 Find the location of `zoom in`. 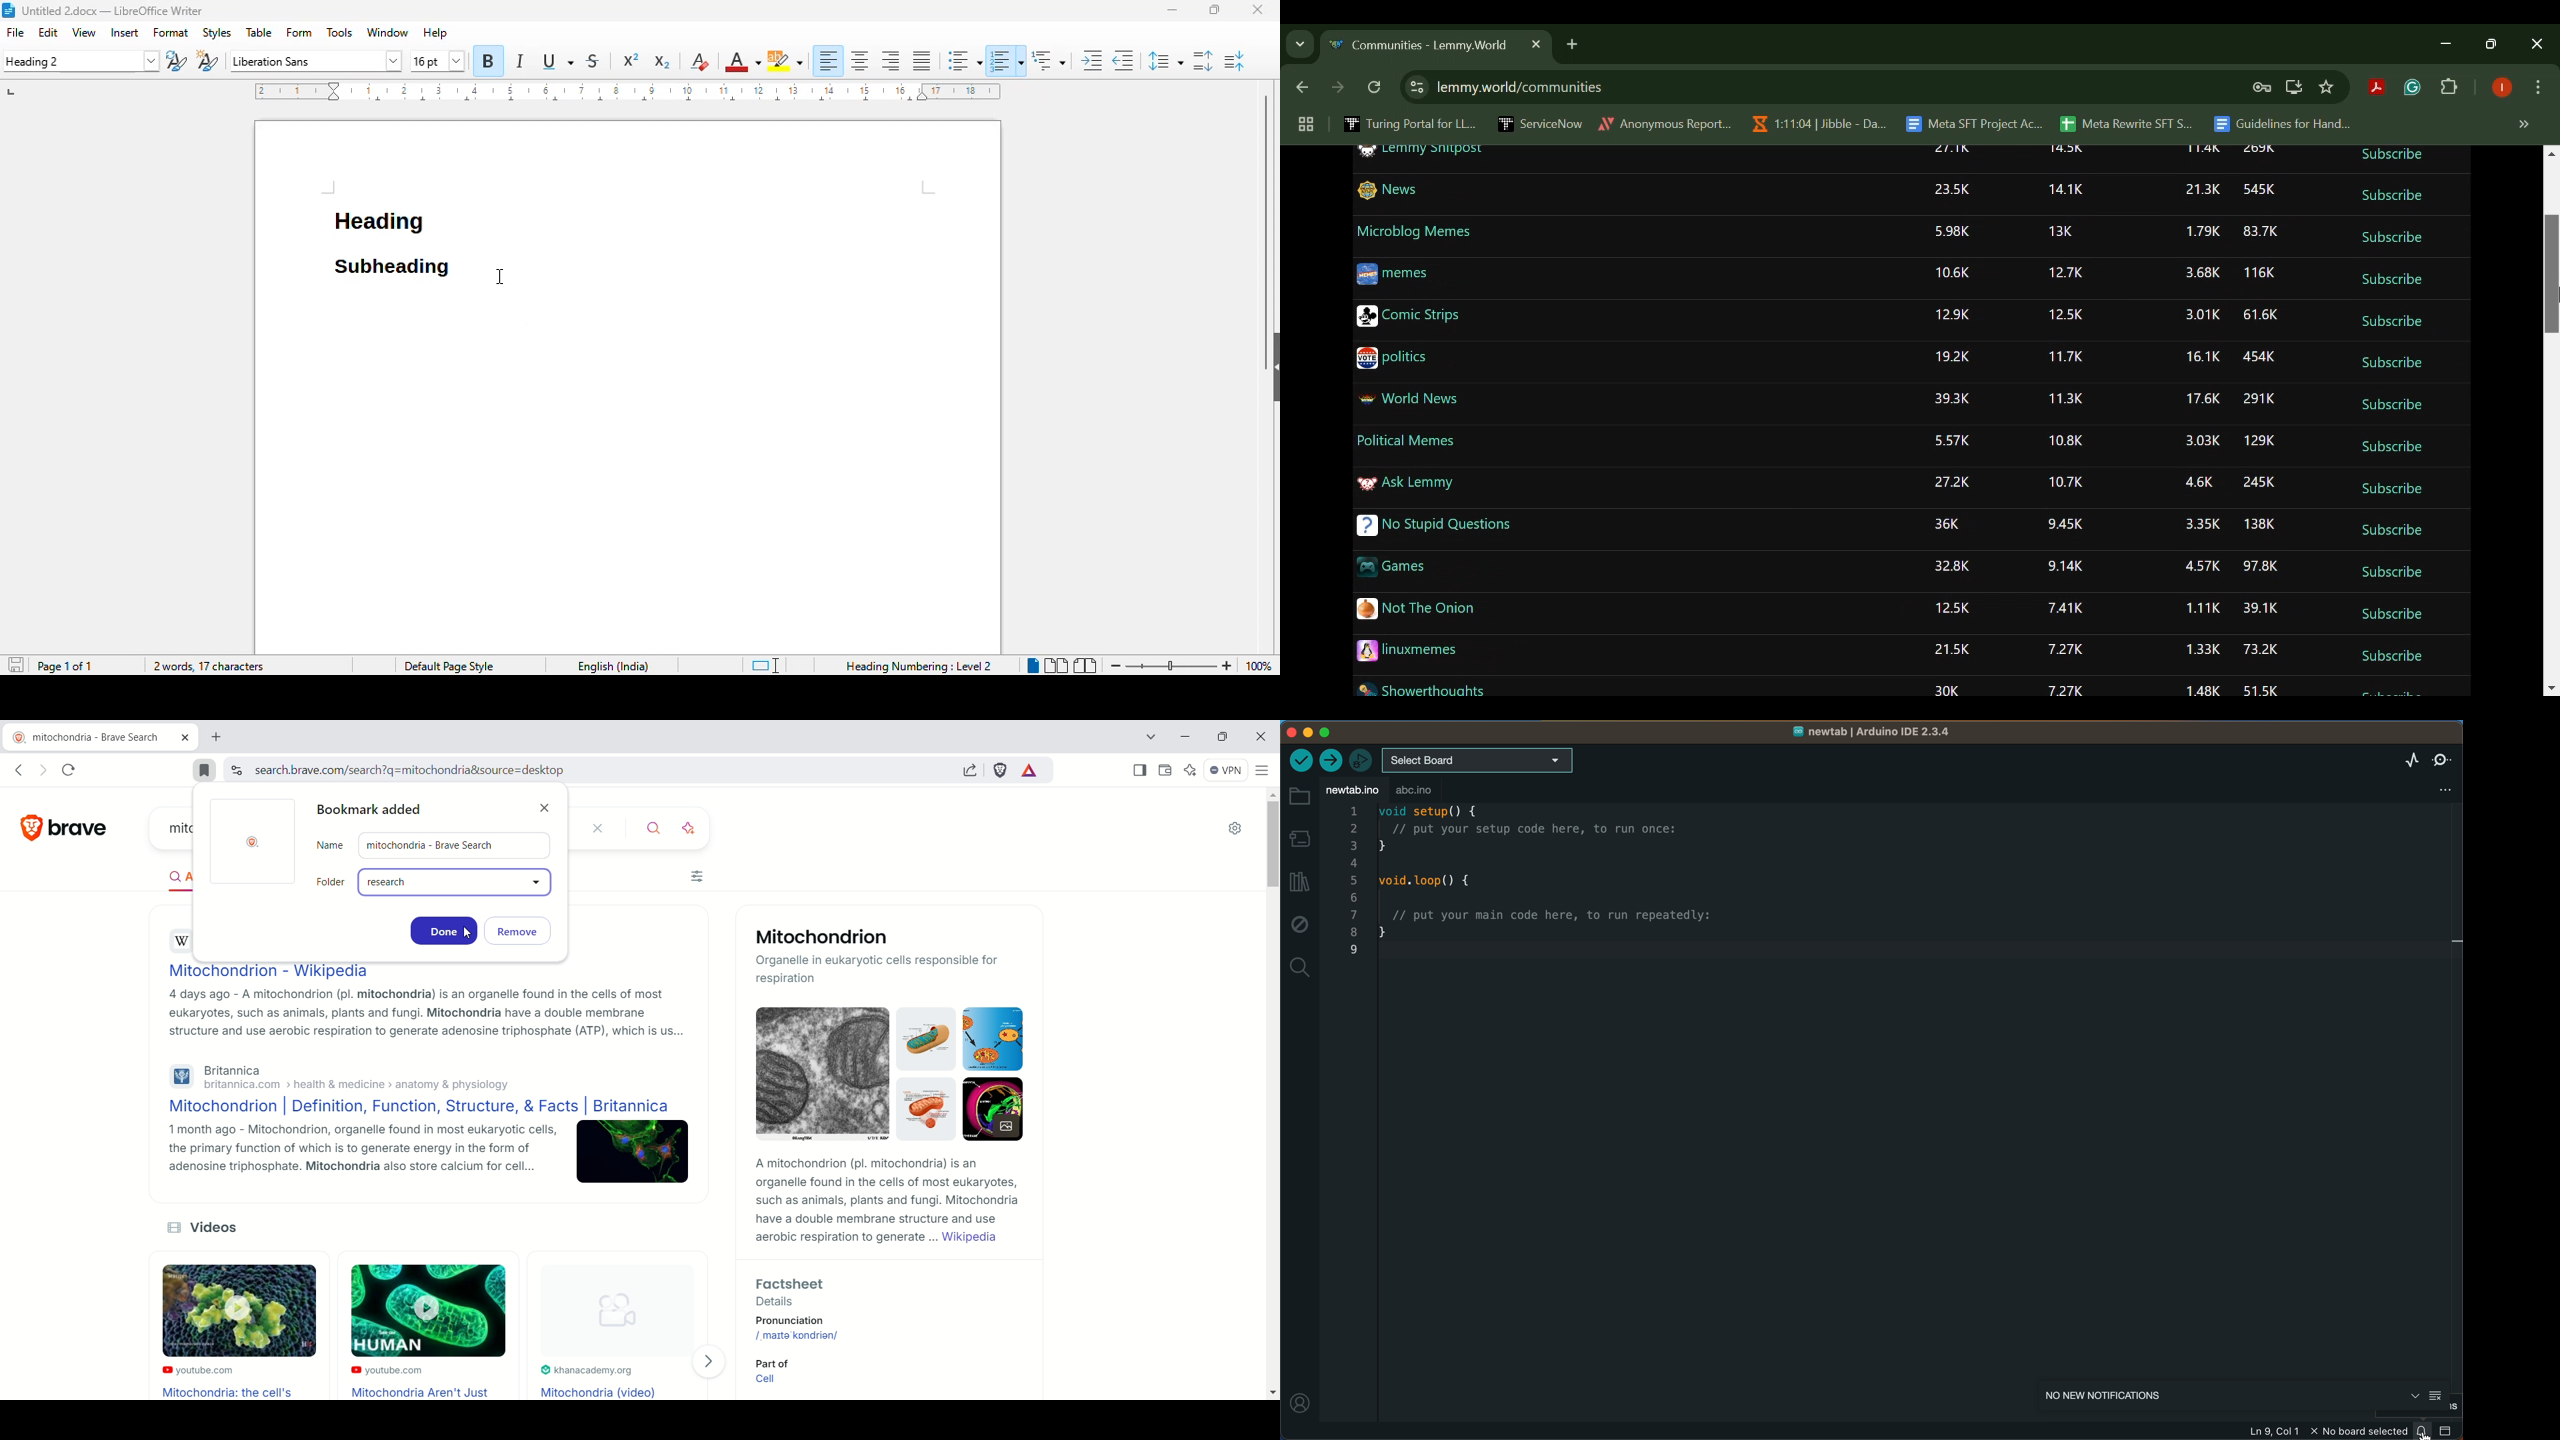

zoom in is located at coordinates (1227, 667).